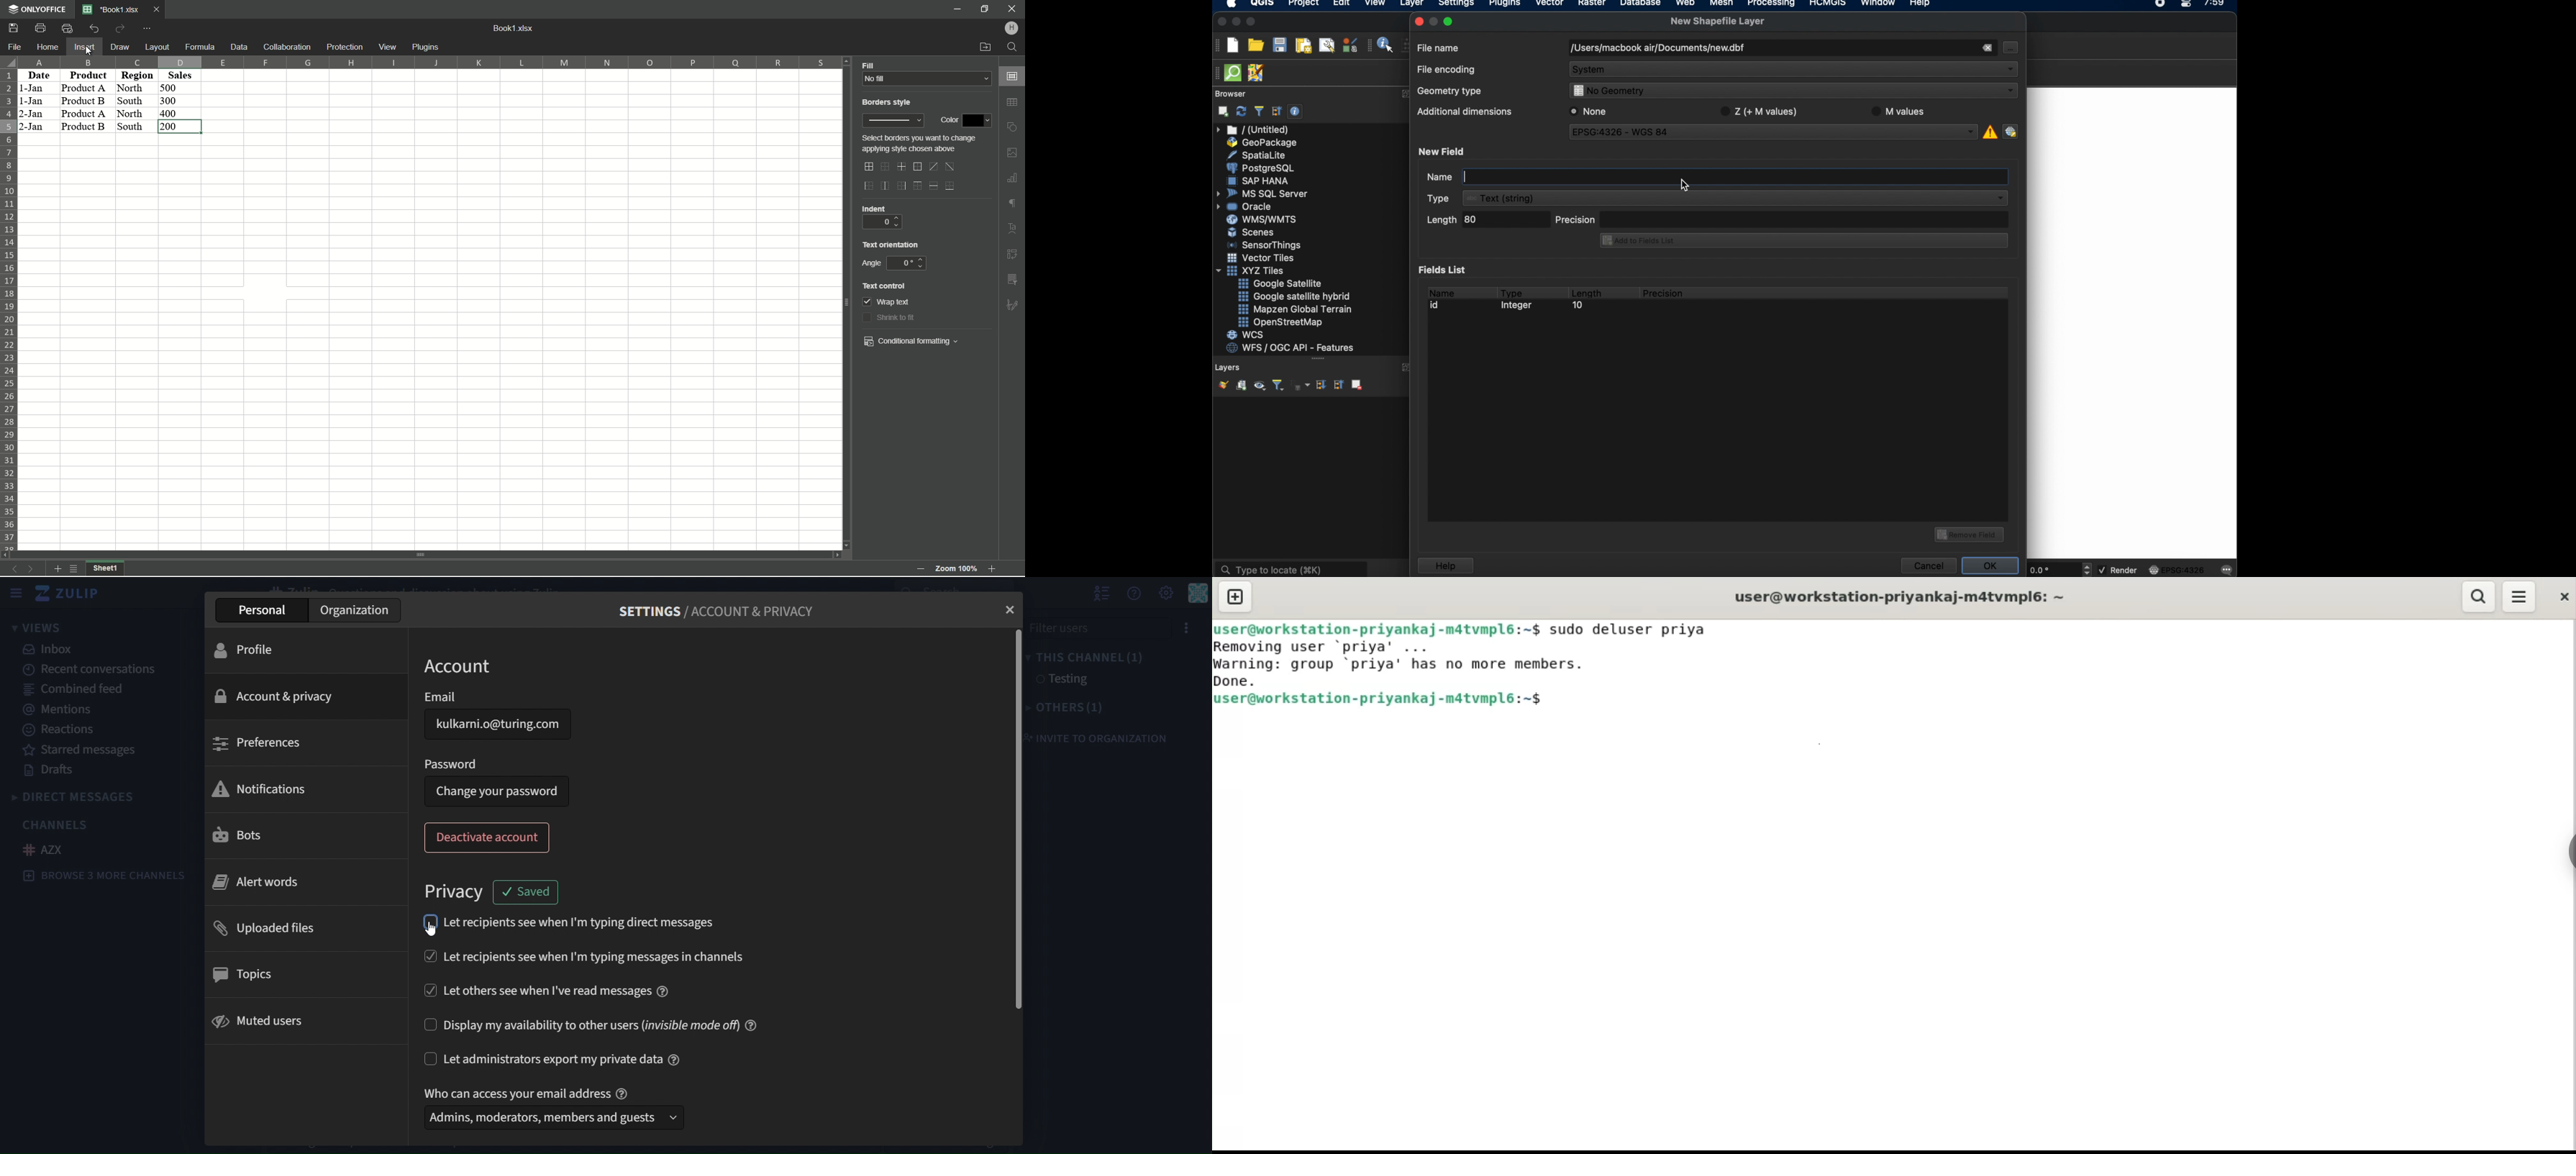 This screenshot has width=2576, height=1176. What do you see at coordinates (1103, 627) in the screenshot?
I see `filter users` at bounding box center [1103, 627].